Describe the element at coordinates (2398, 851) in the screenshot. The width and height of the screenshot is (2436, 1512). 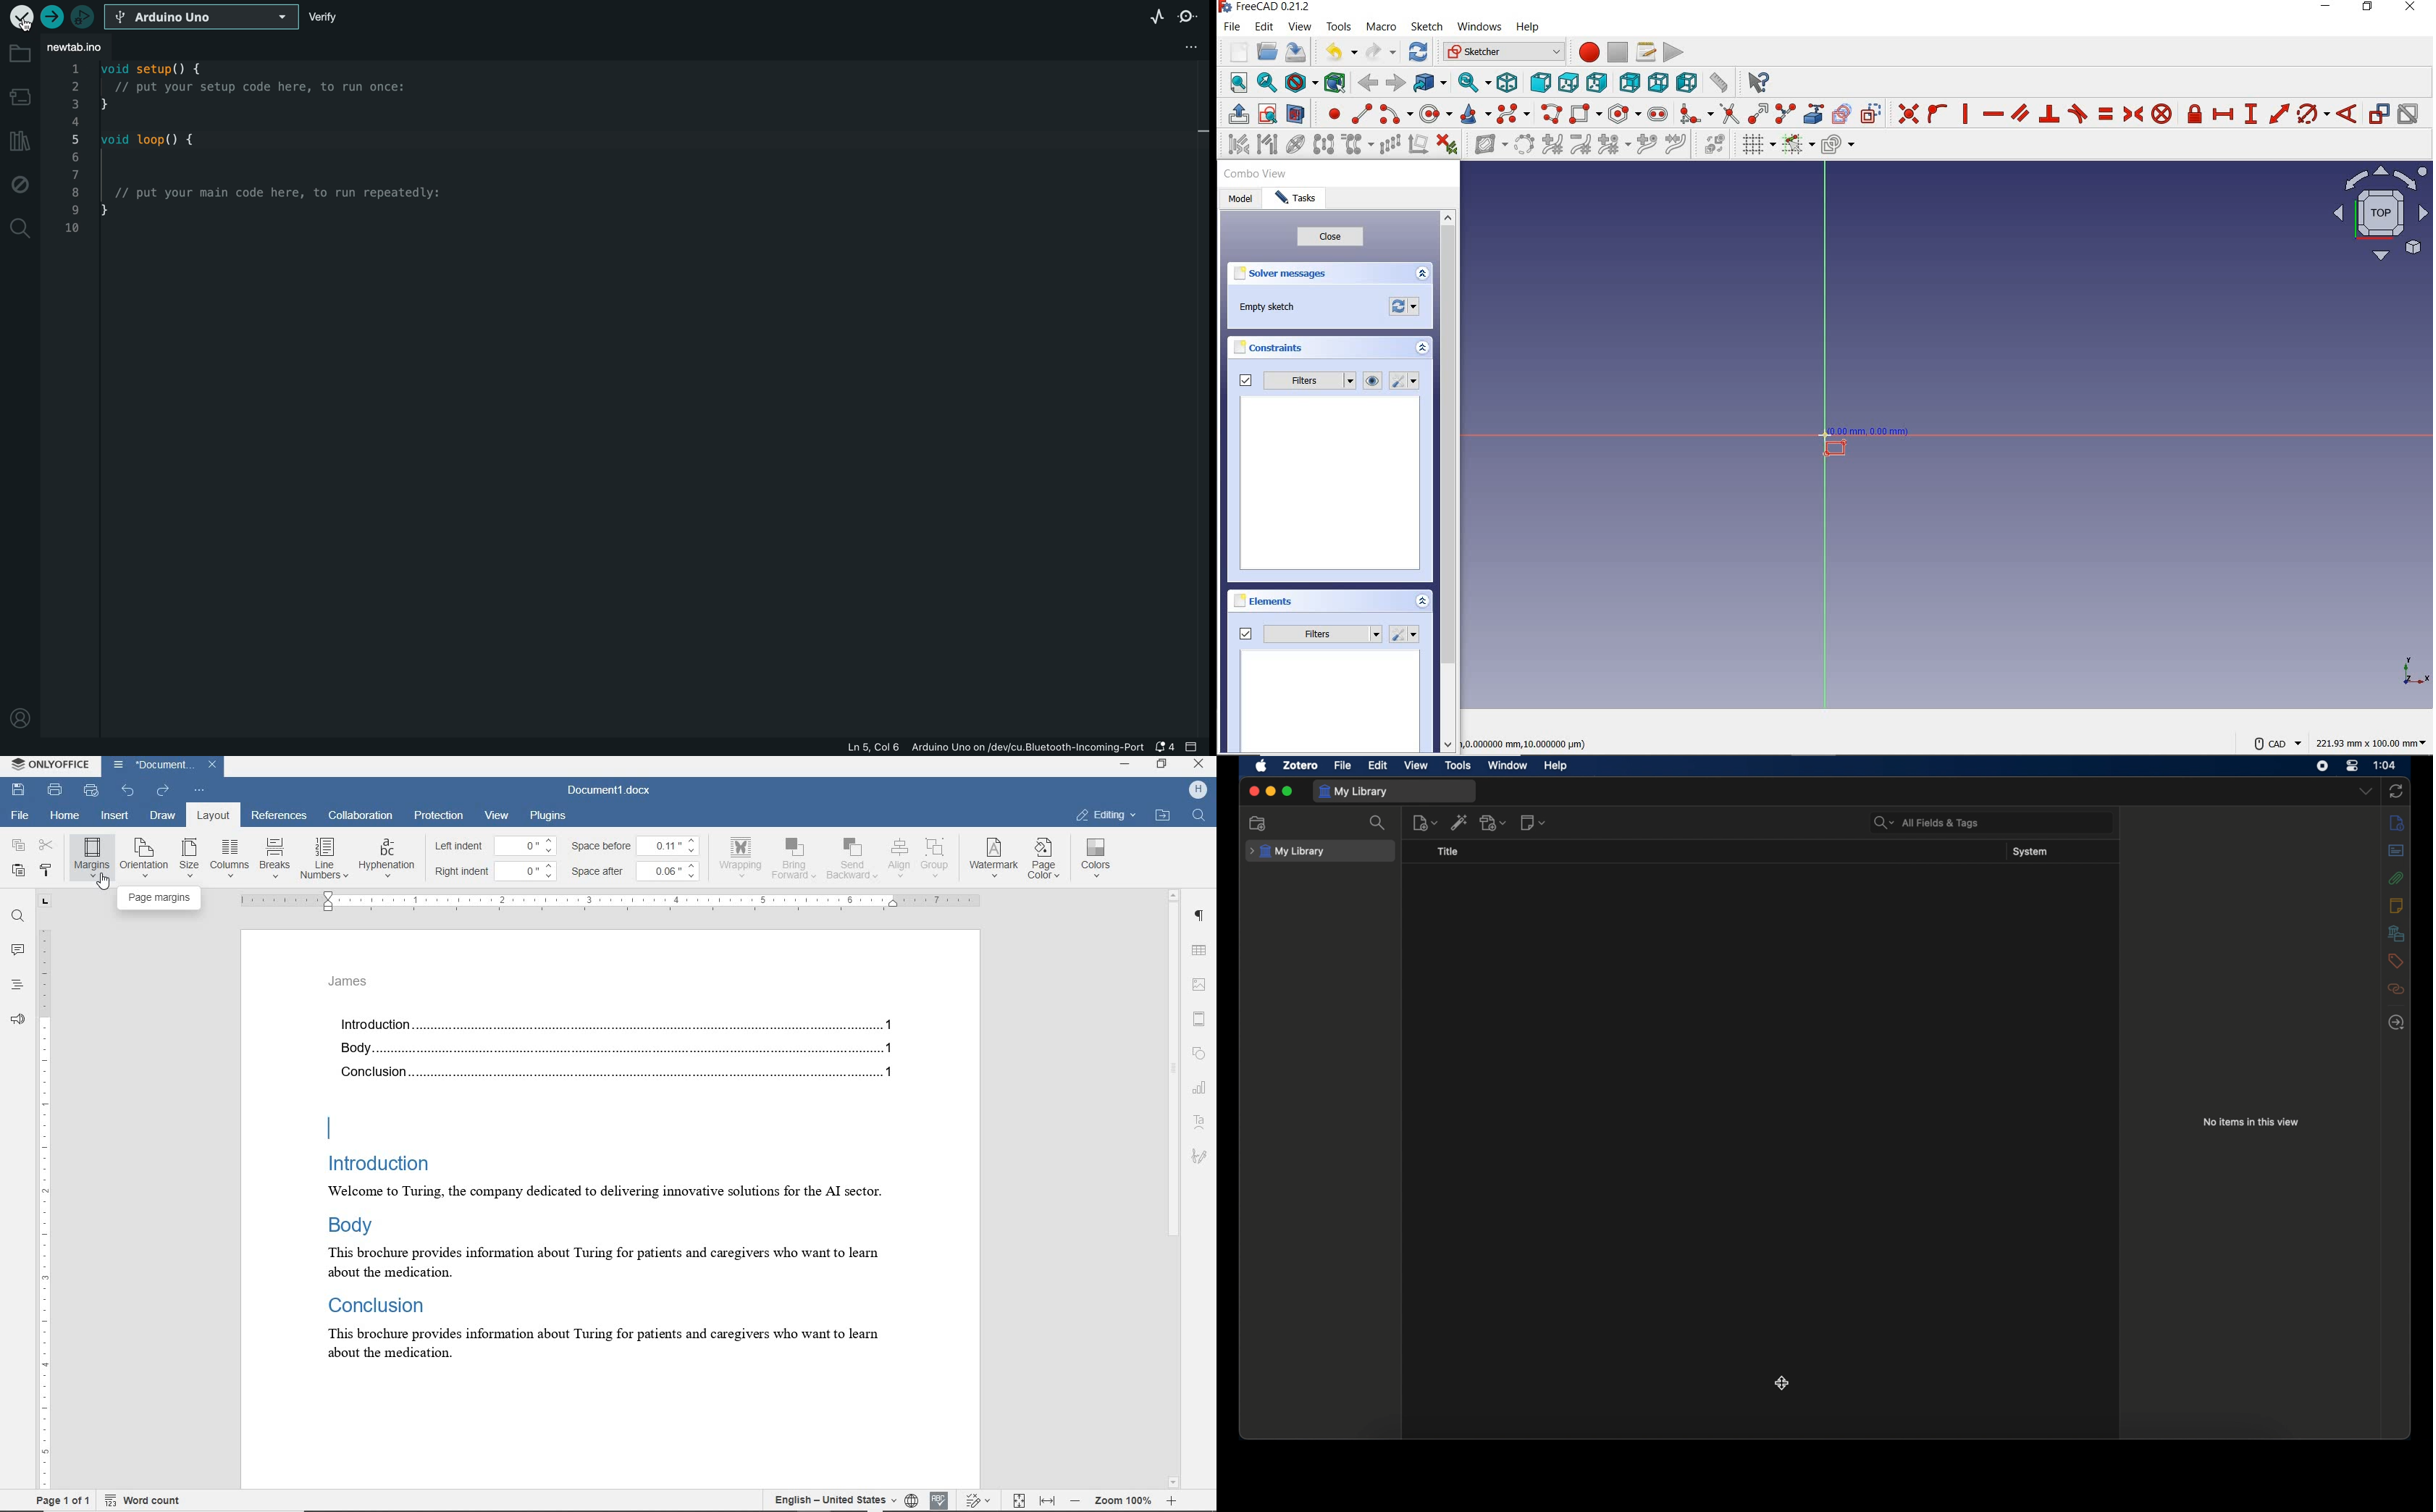
I see `abstract` at that location.